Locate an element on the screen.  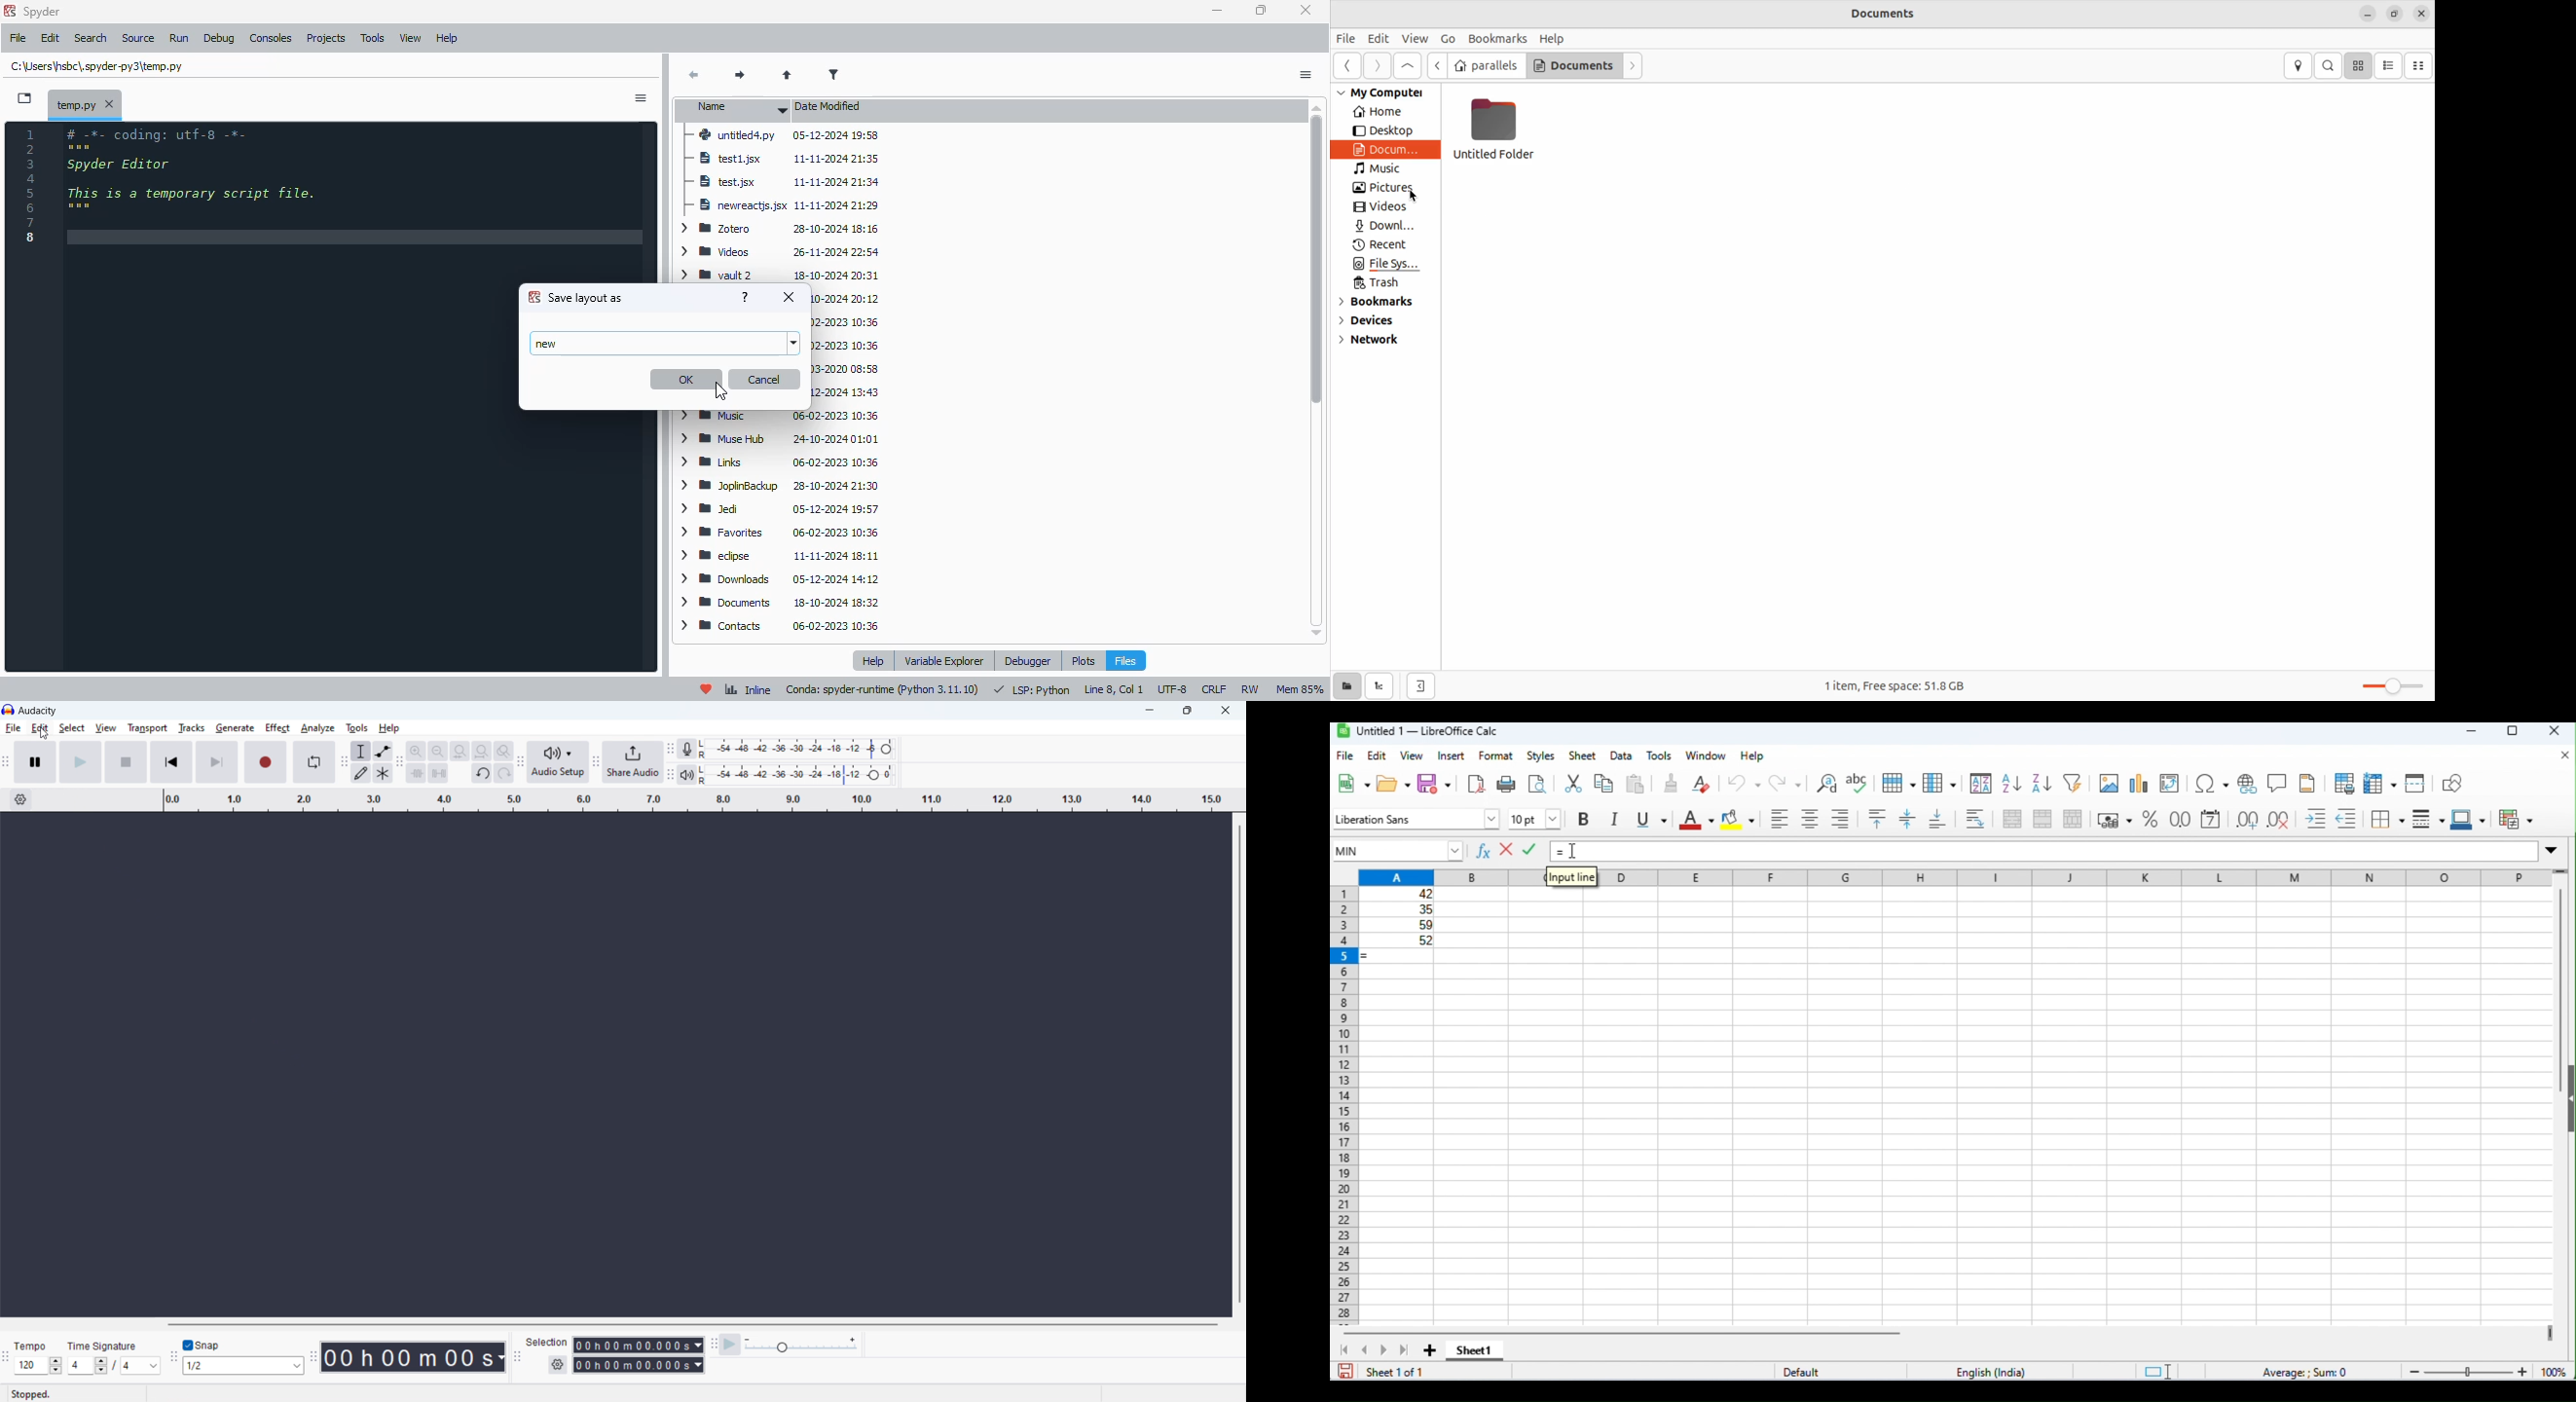
open or close side bar is located at coordinates (2568, 1102).